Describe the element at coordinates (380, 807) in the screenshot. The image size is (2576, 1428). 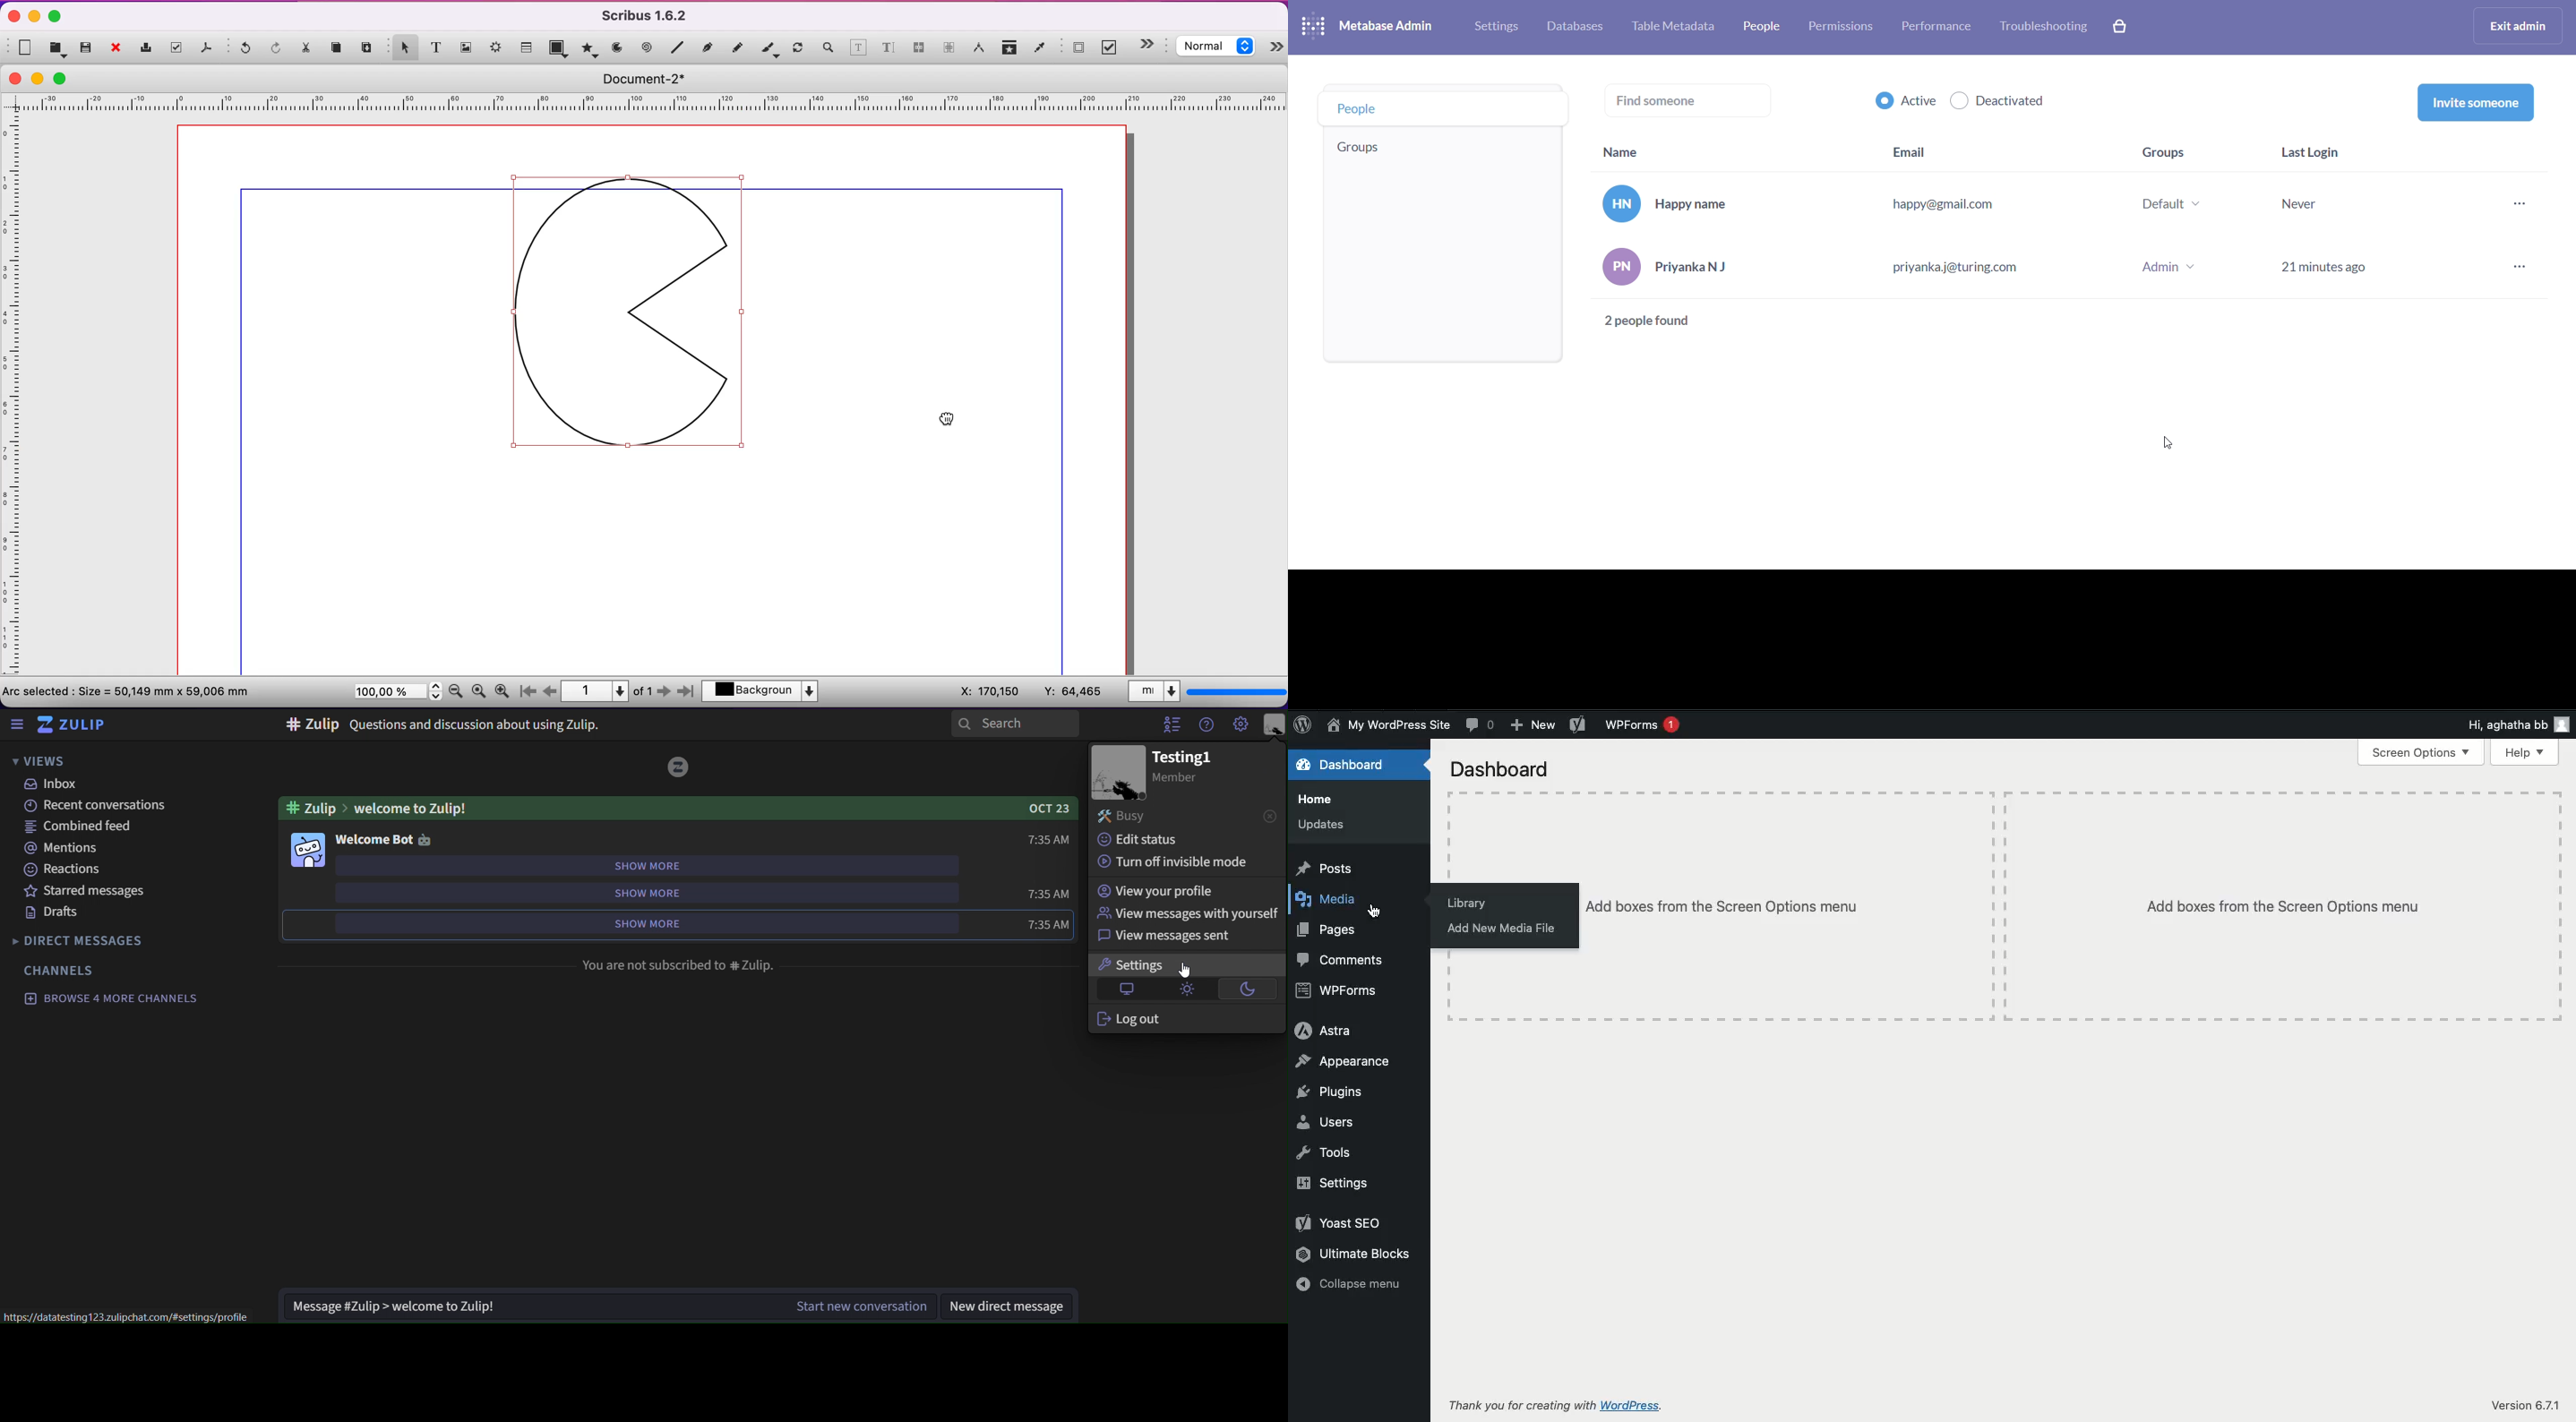
I see `#Zulip> welcome to Zulip!` at that location.